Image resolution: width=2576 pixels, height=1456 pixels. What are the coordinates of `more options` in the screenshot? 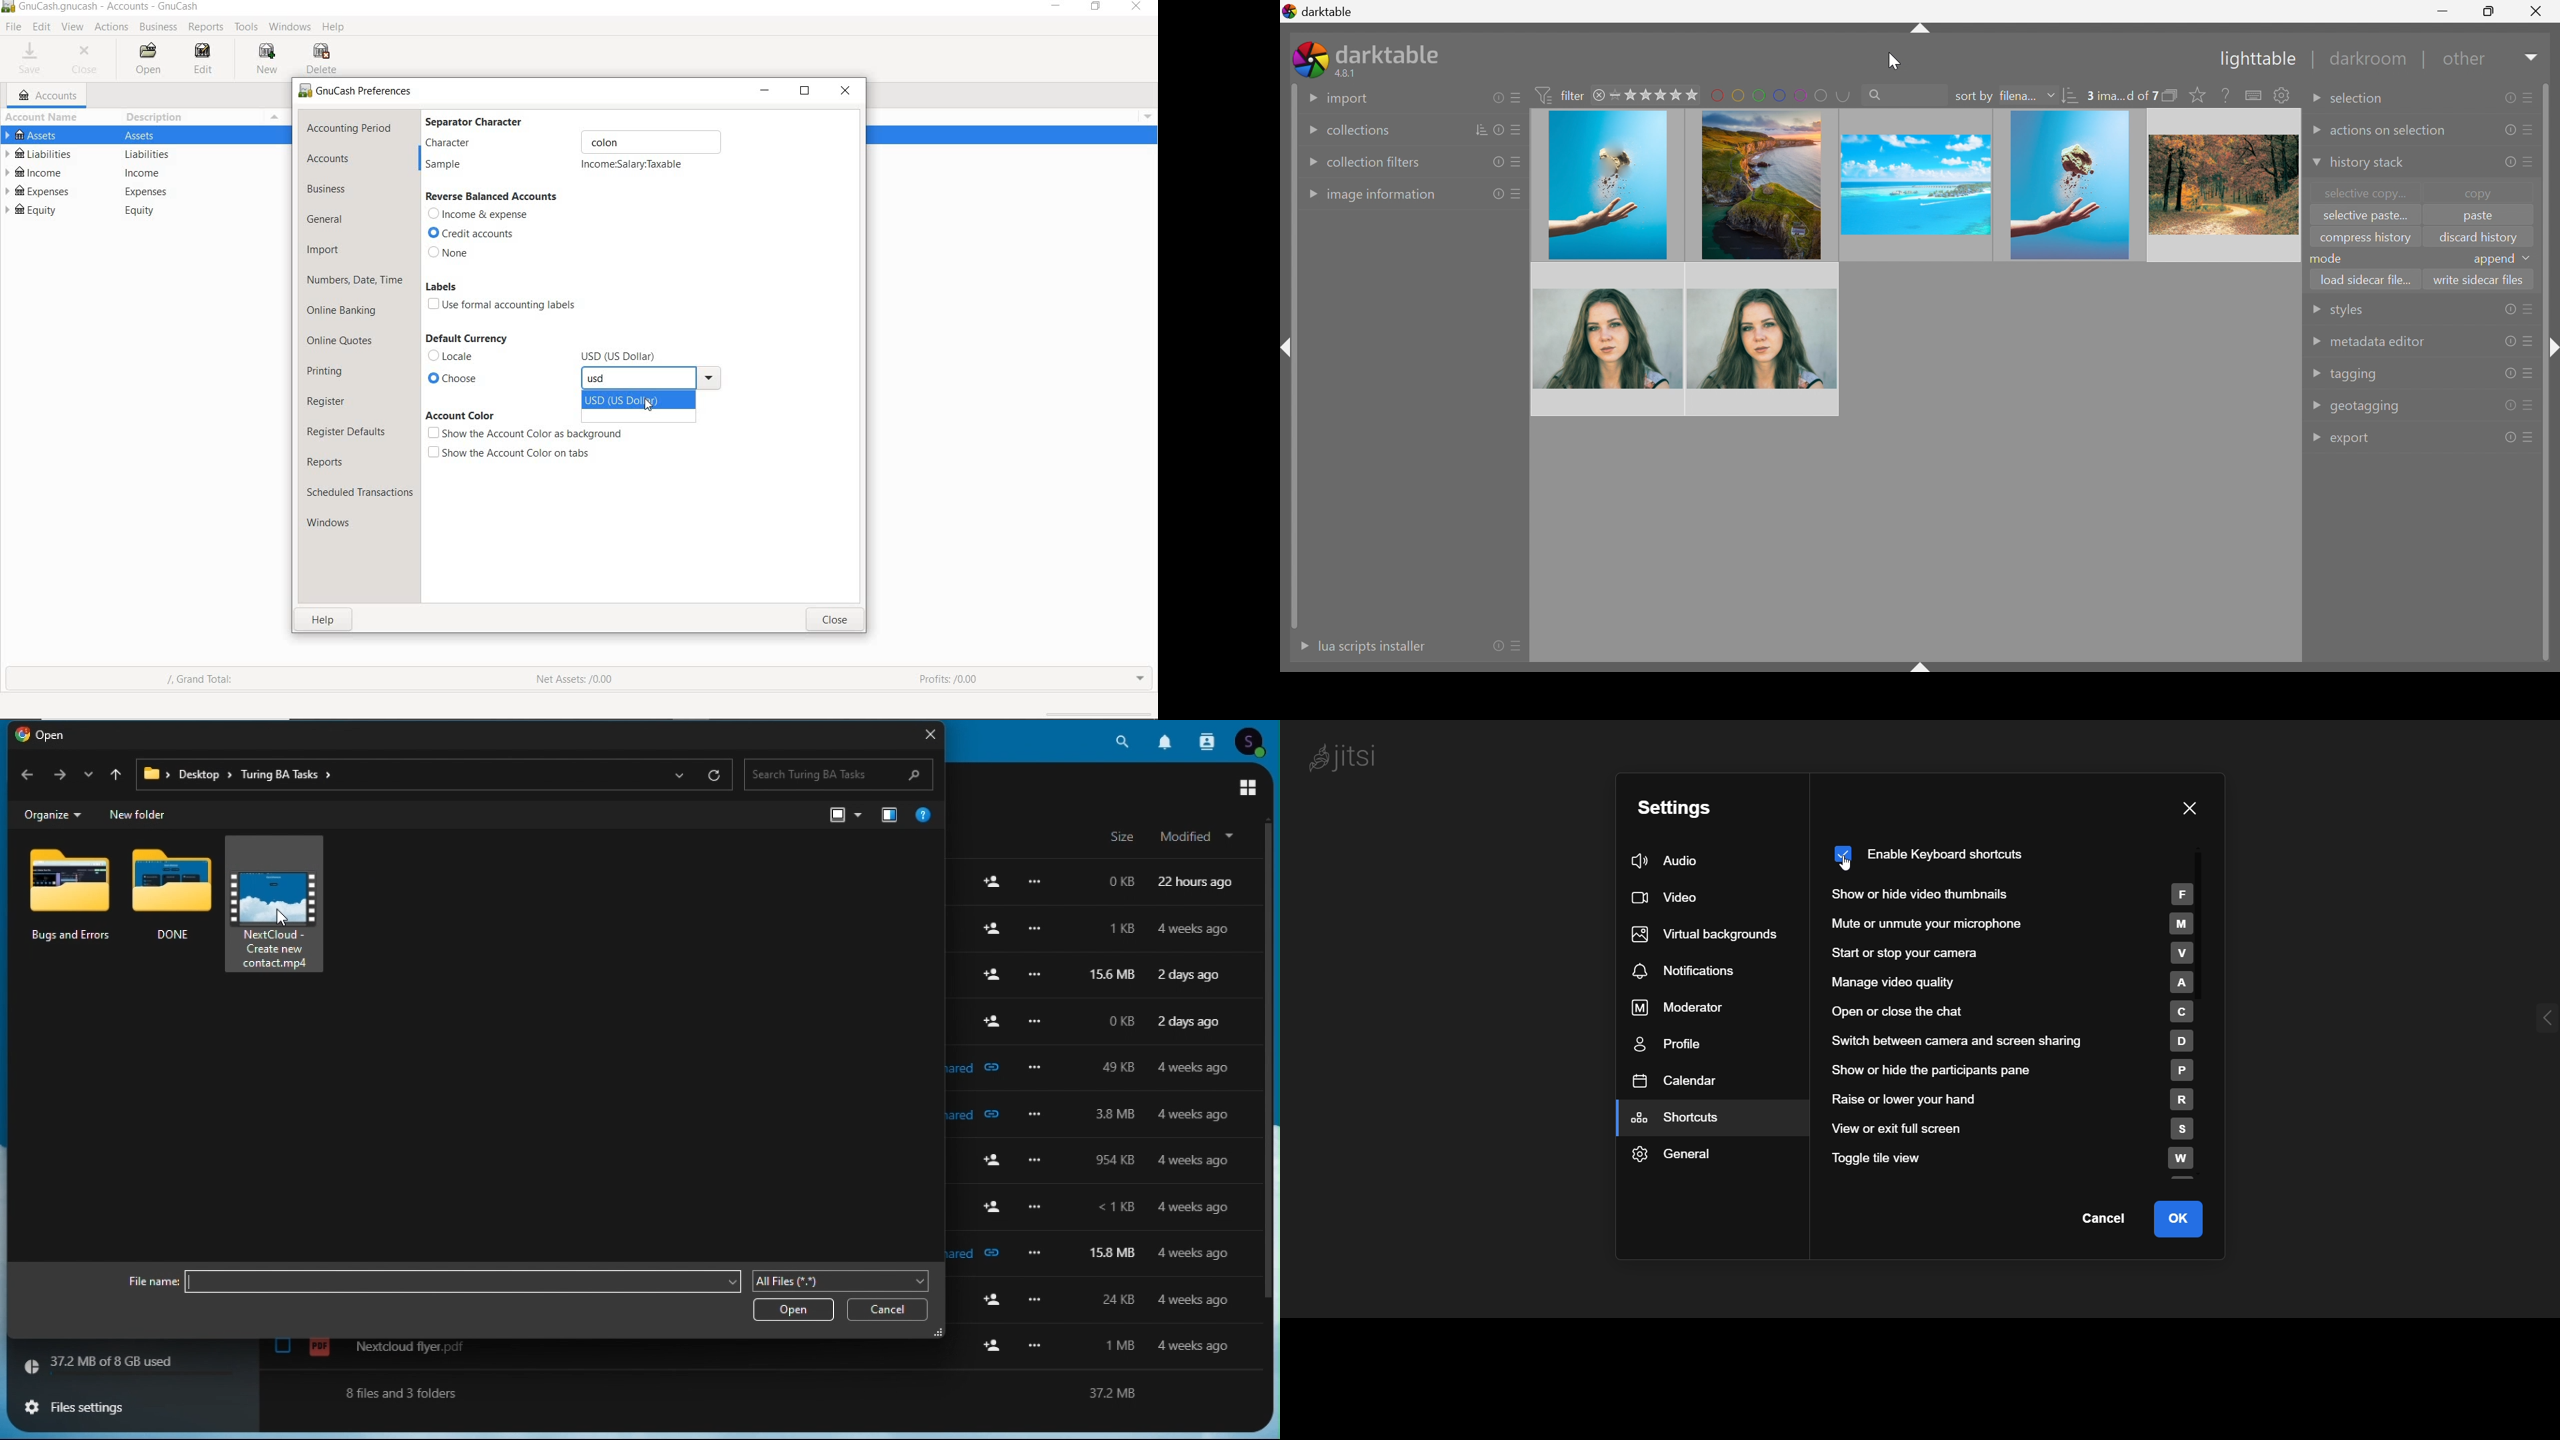 It's located at (1034, 930).